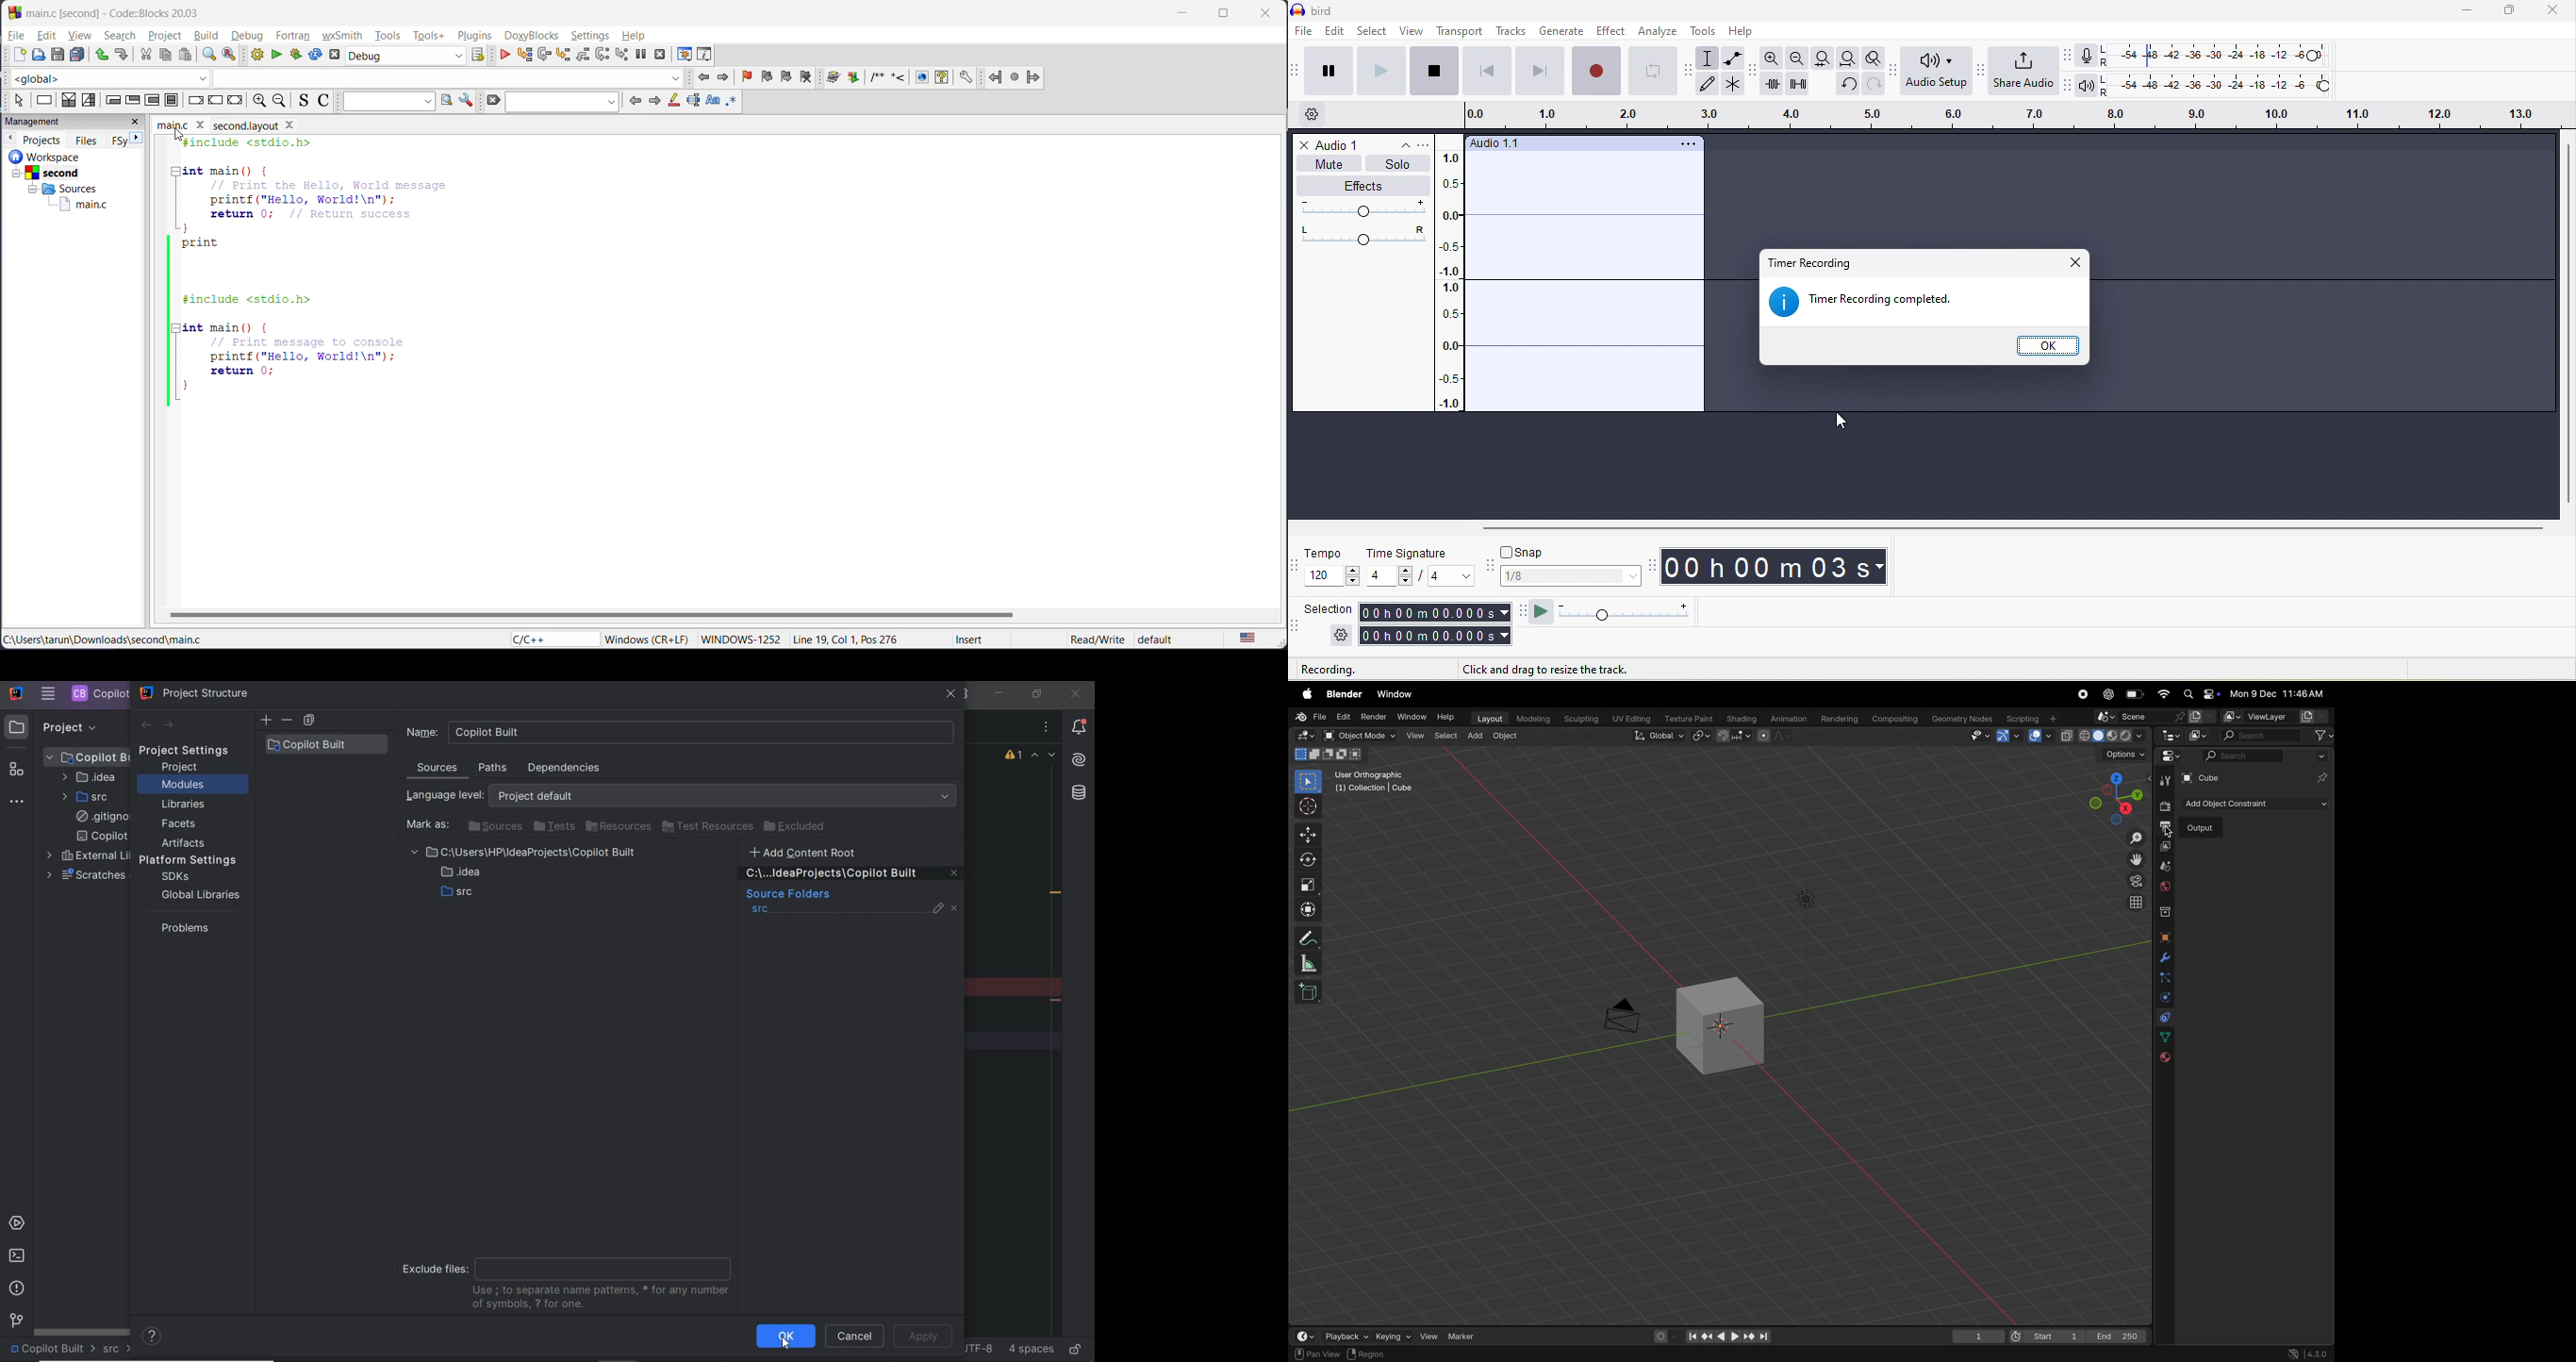 This screenshot has width=2576, height=1372. What do you see at coordinates (767, 78) in the screenshot?
I see `previous bookmark` at bounding box center [767, 78].